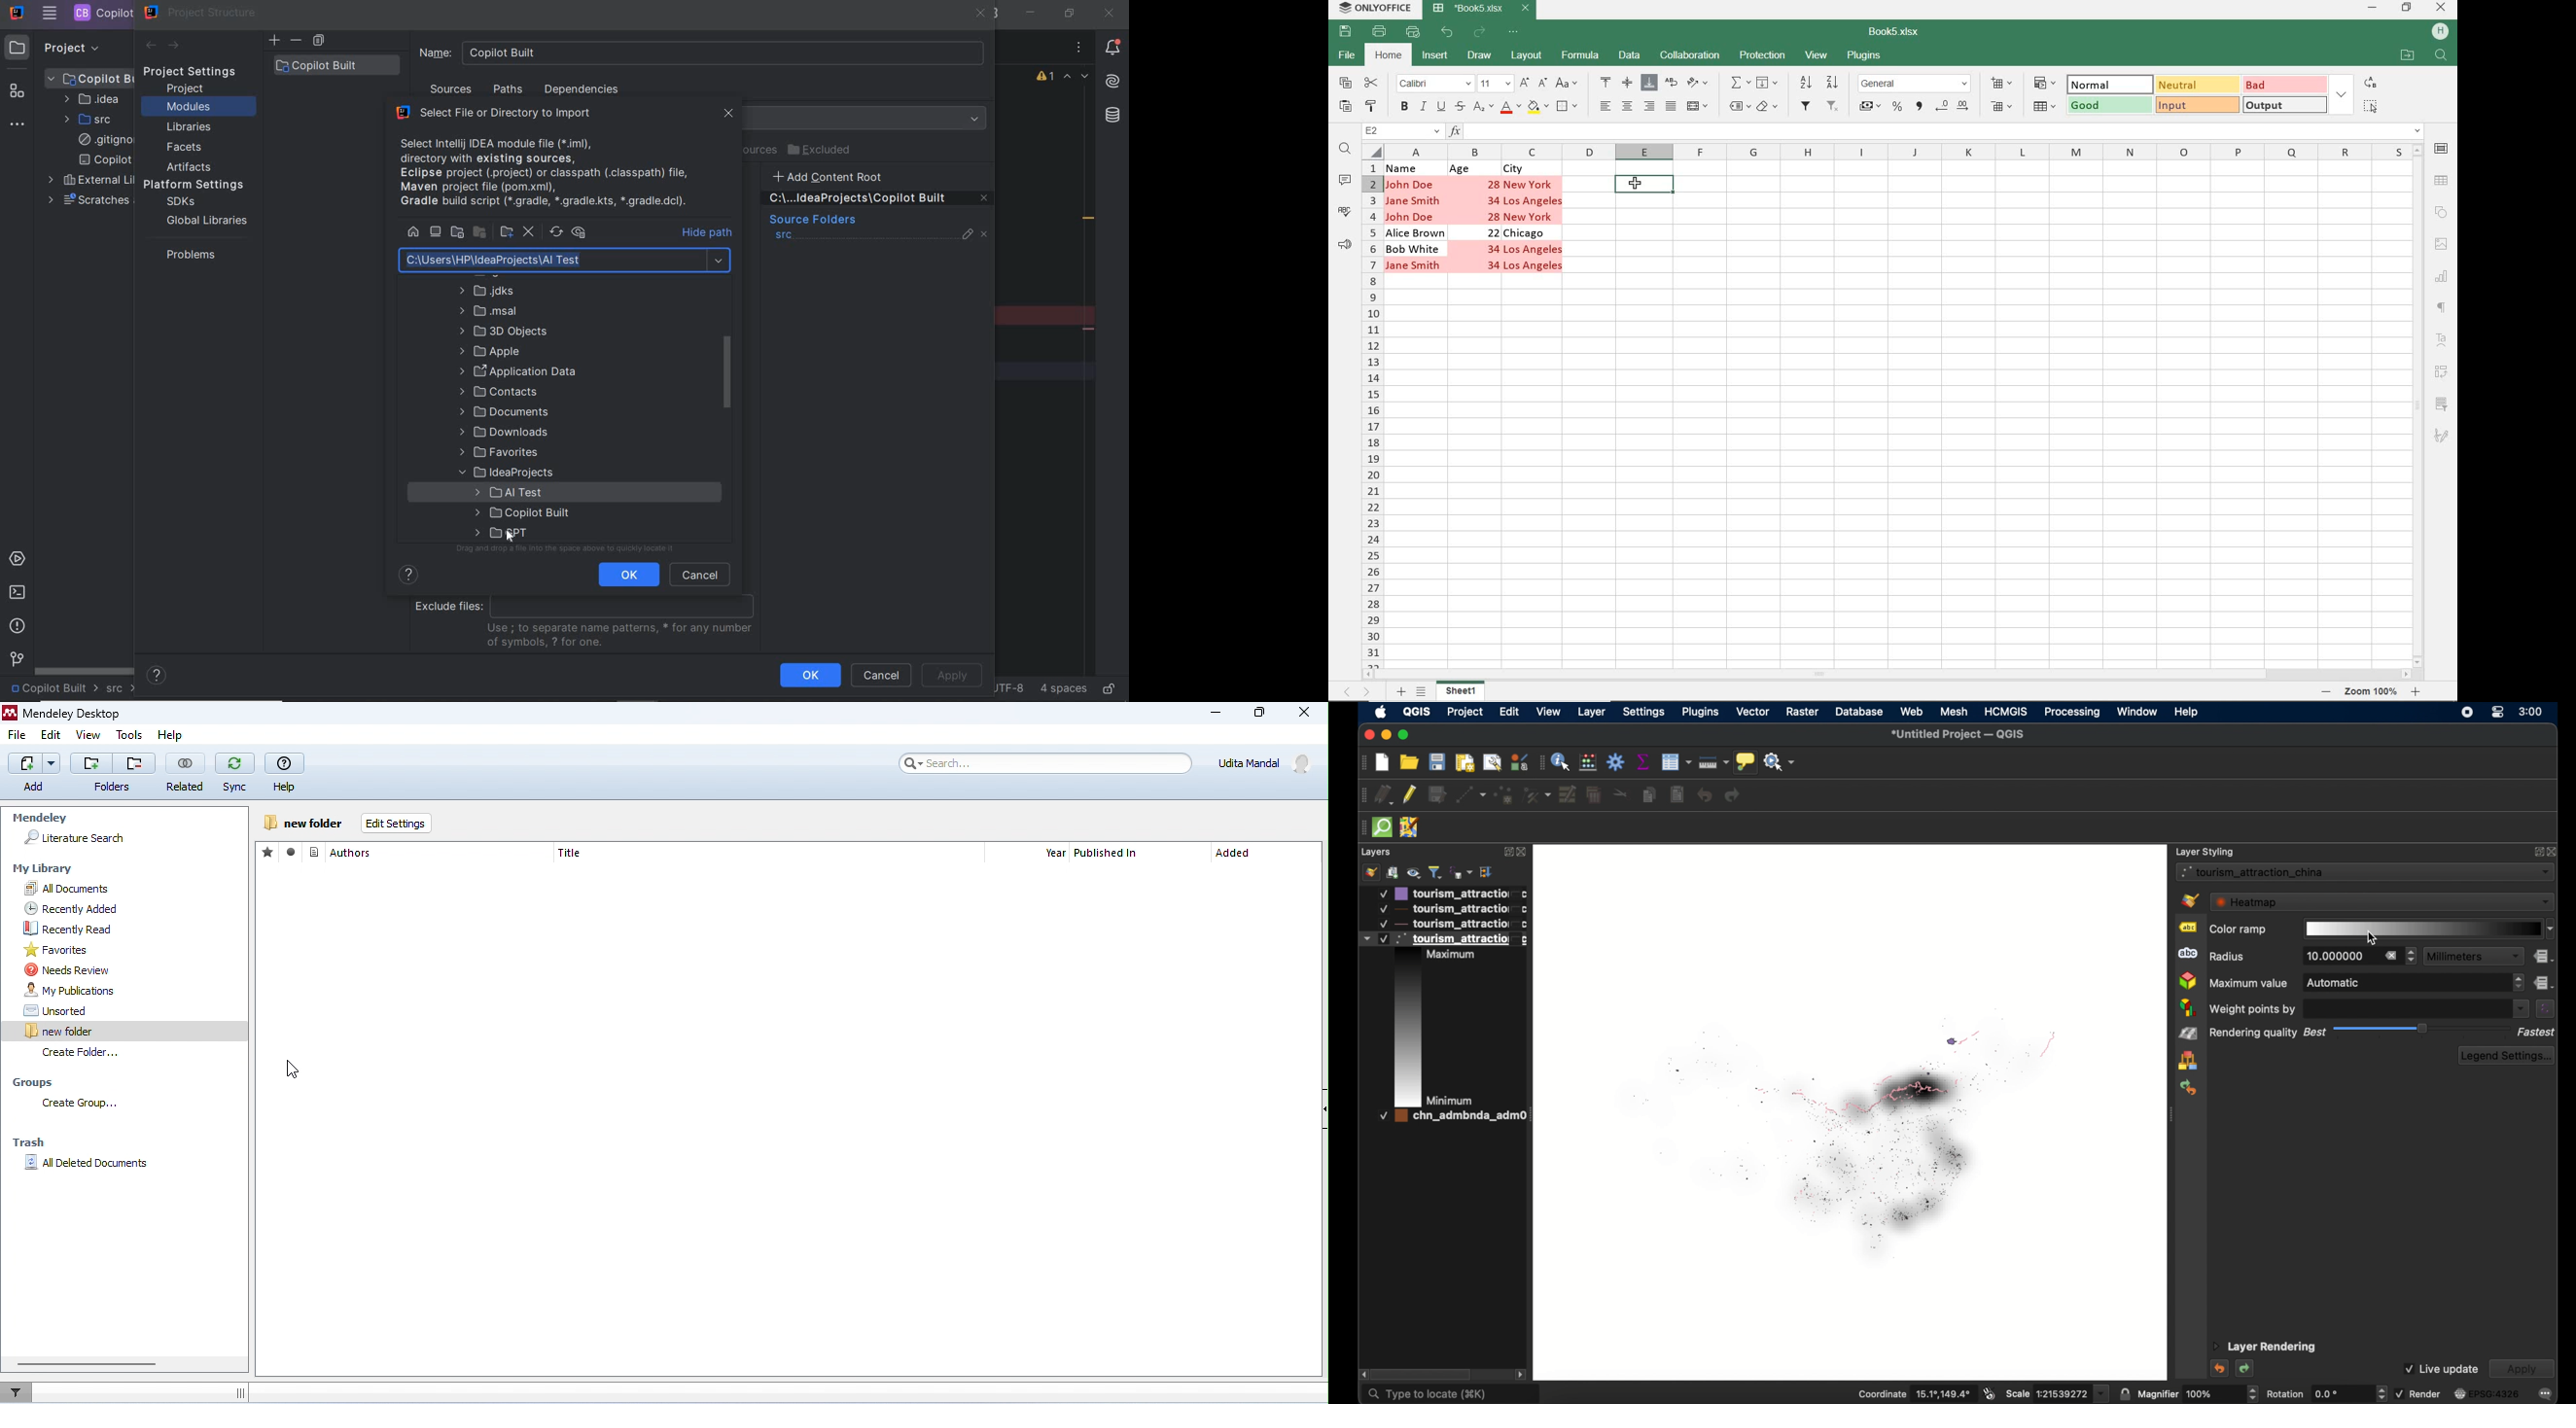 The image size is (2576, 1428). I want to click on remove content entry, so click(880, 200).